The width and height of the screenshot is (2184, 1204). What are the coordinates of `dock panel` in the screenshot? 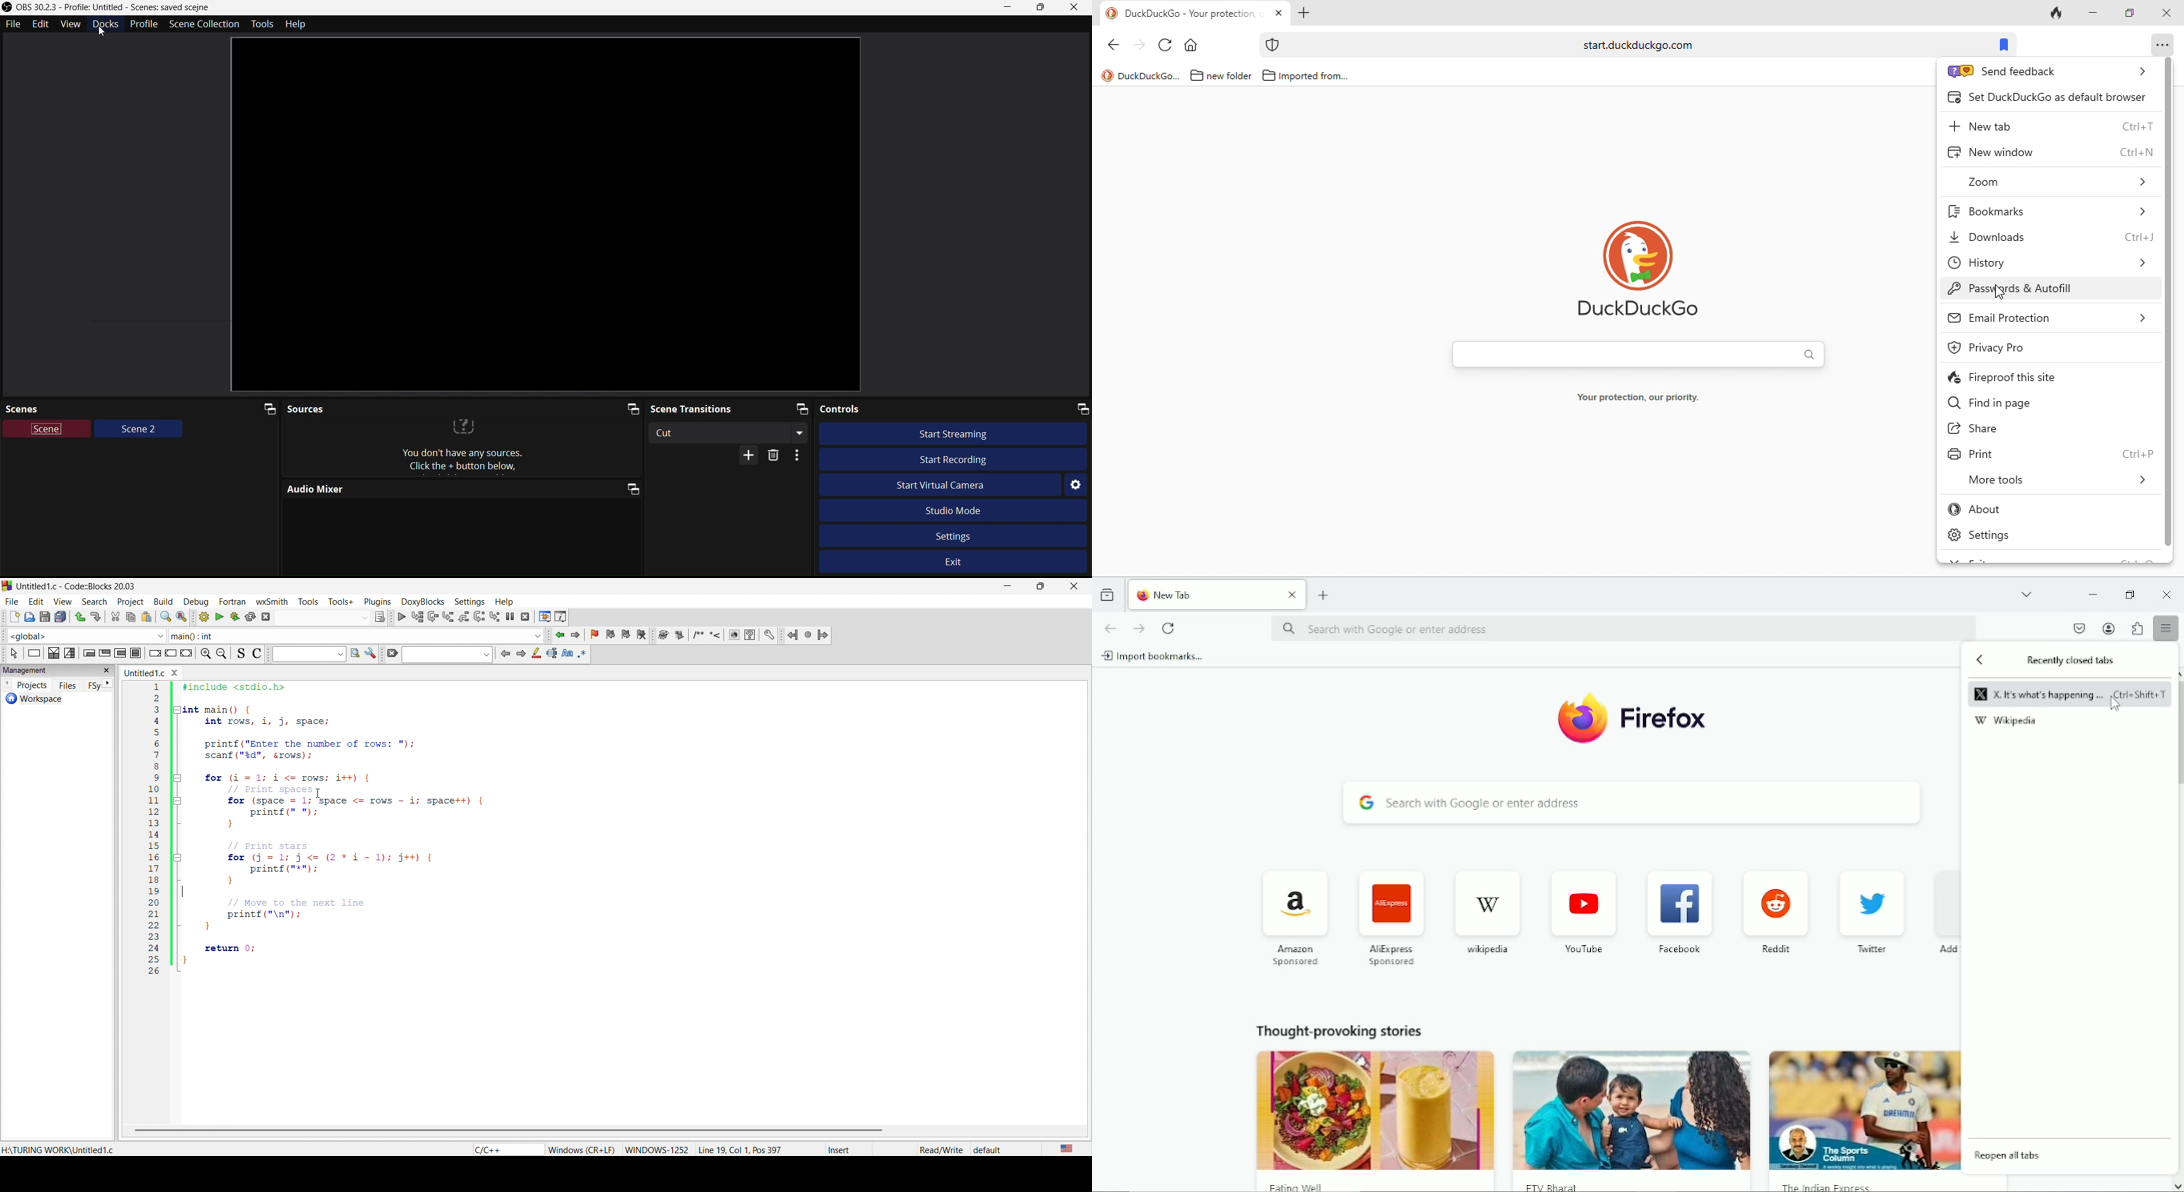 It's located at (796, 408).